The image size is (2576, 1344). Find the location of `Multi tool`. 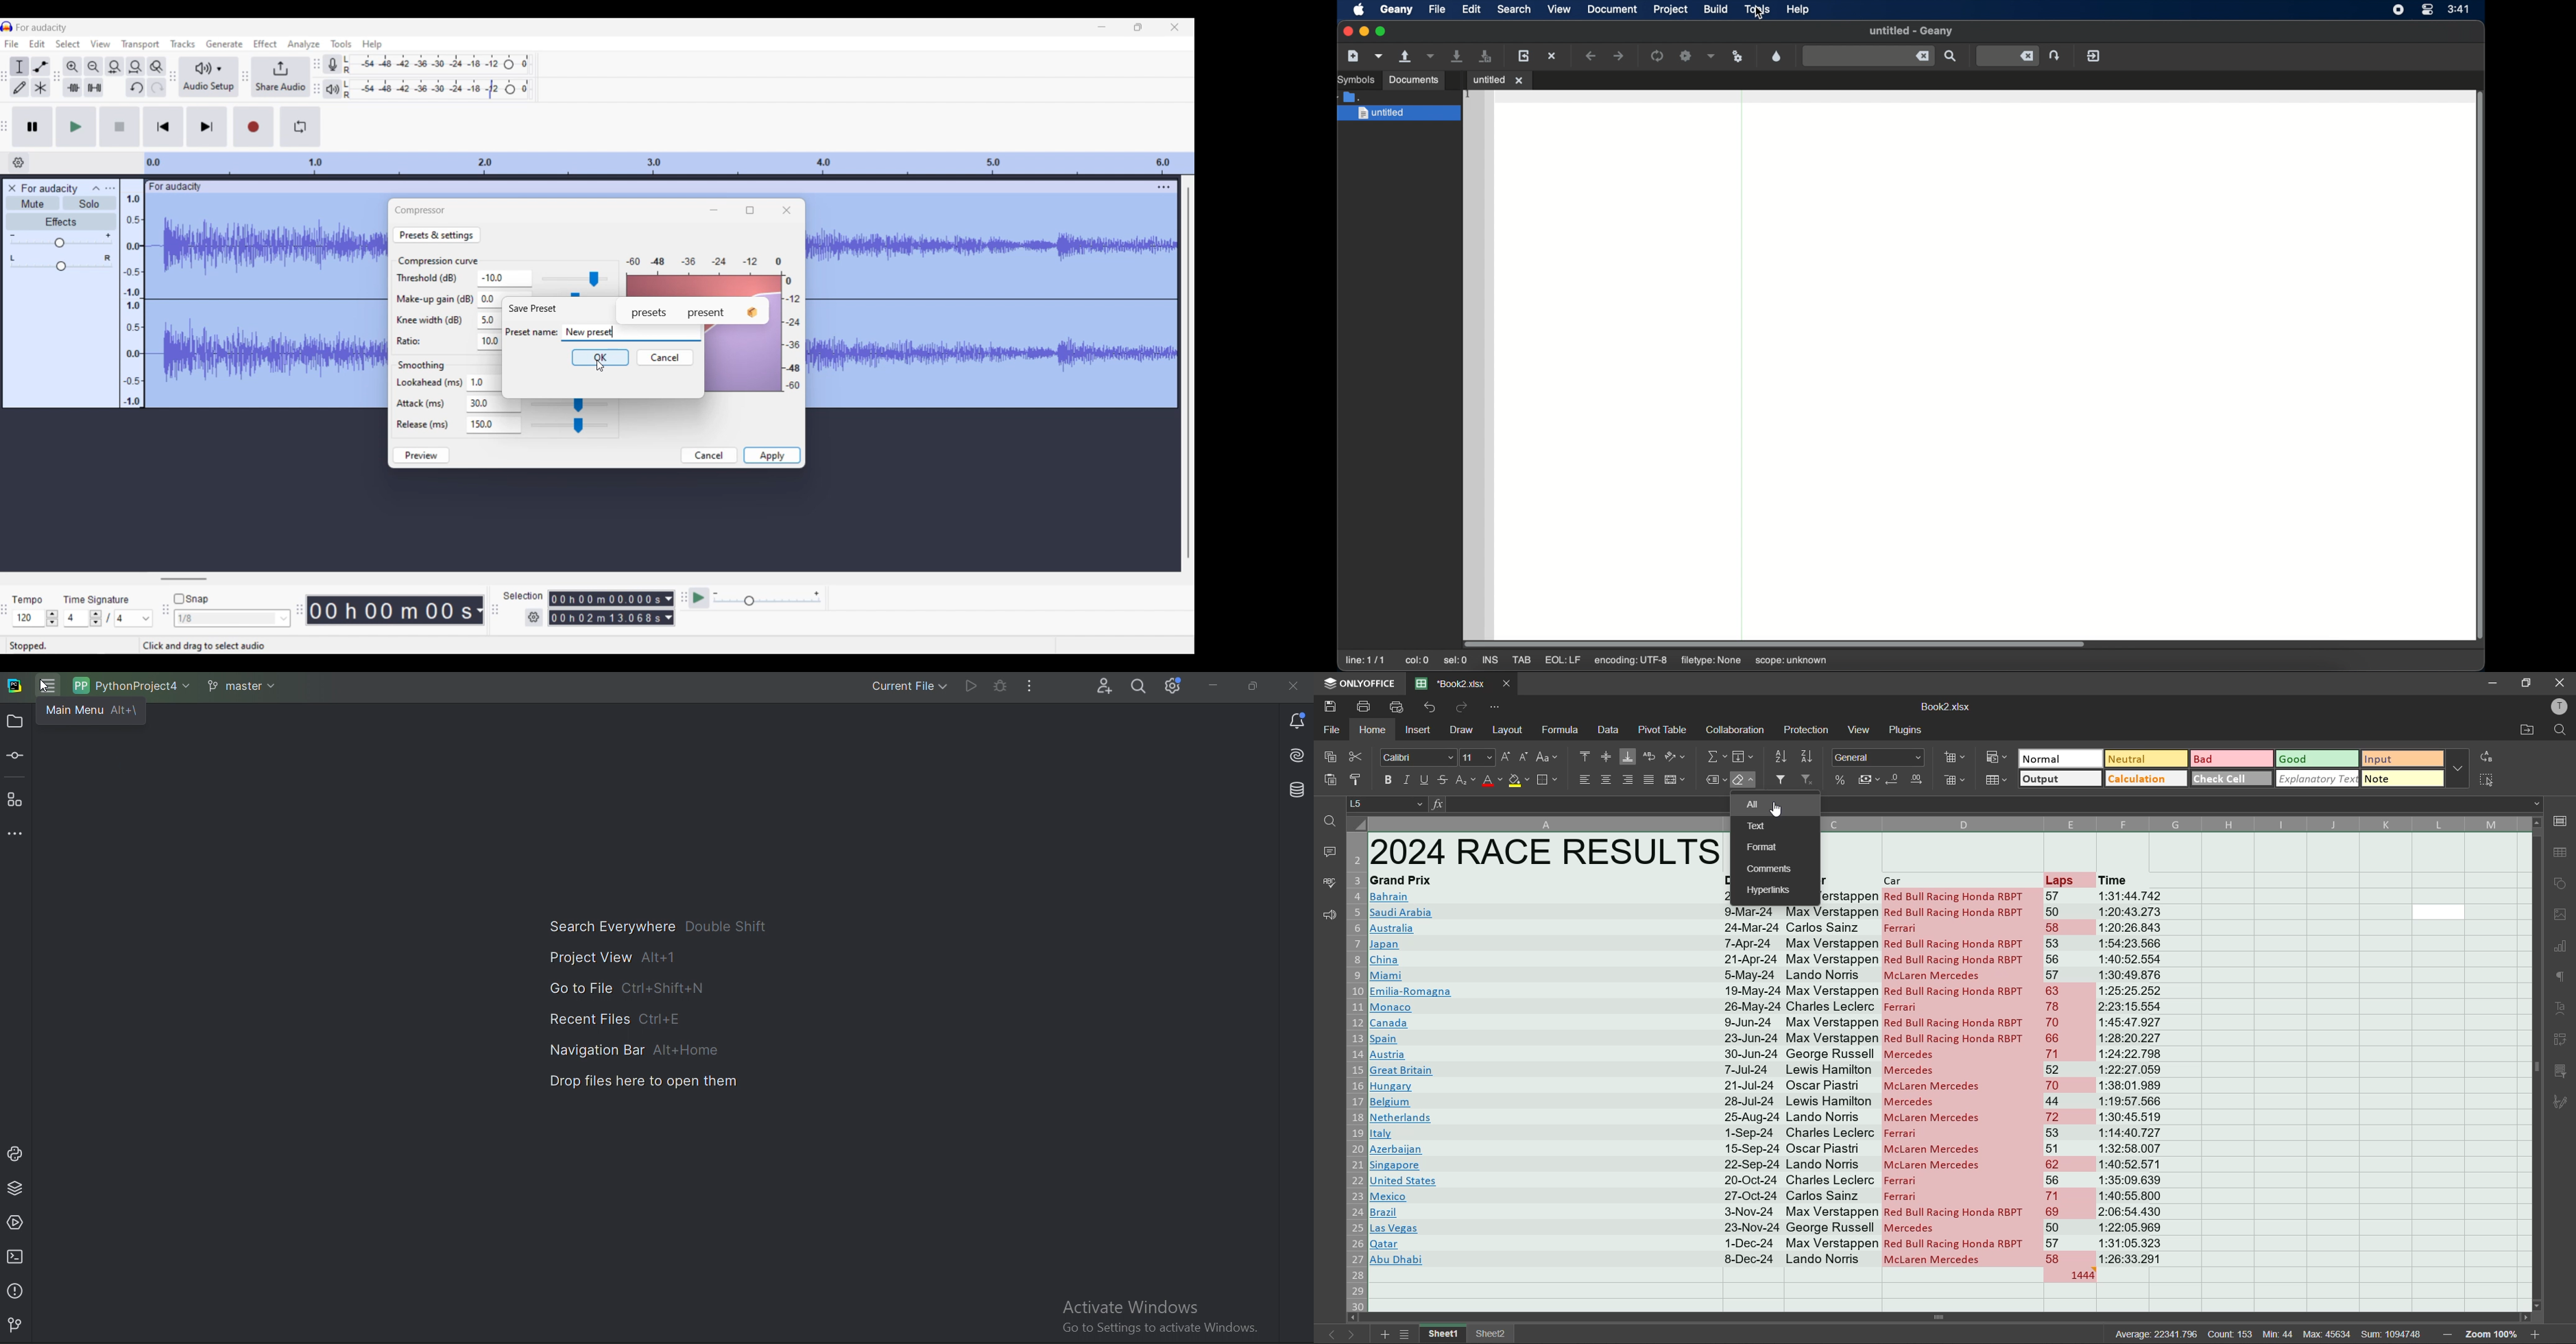

Multi tool is located at coordinates (40, 87).